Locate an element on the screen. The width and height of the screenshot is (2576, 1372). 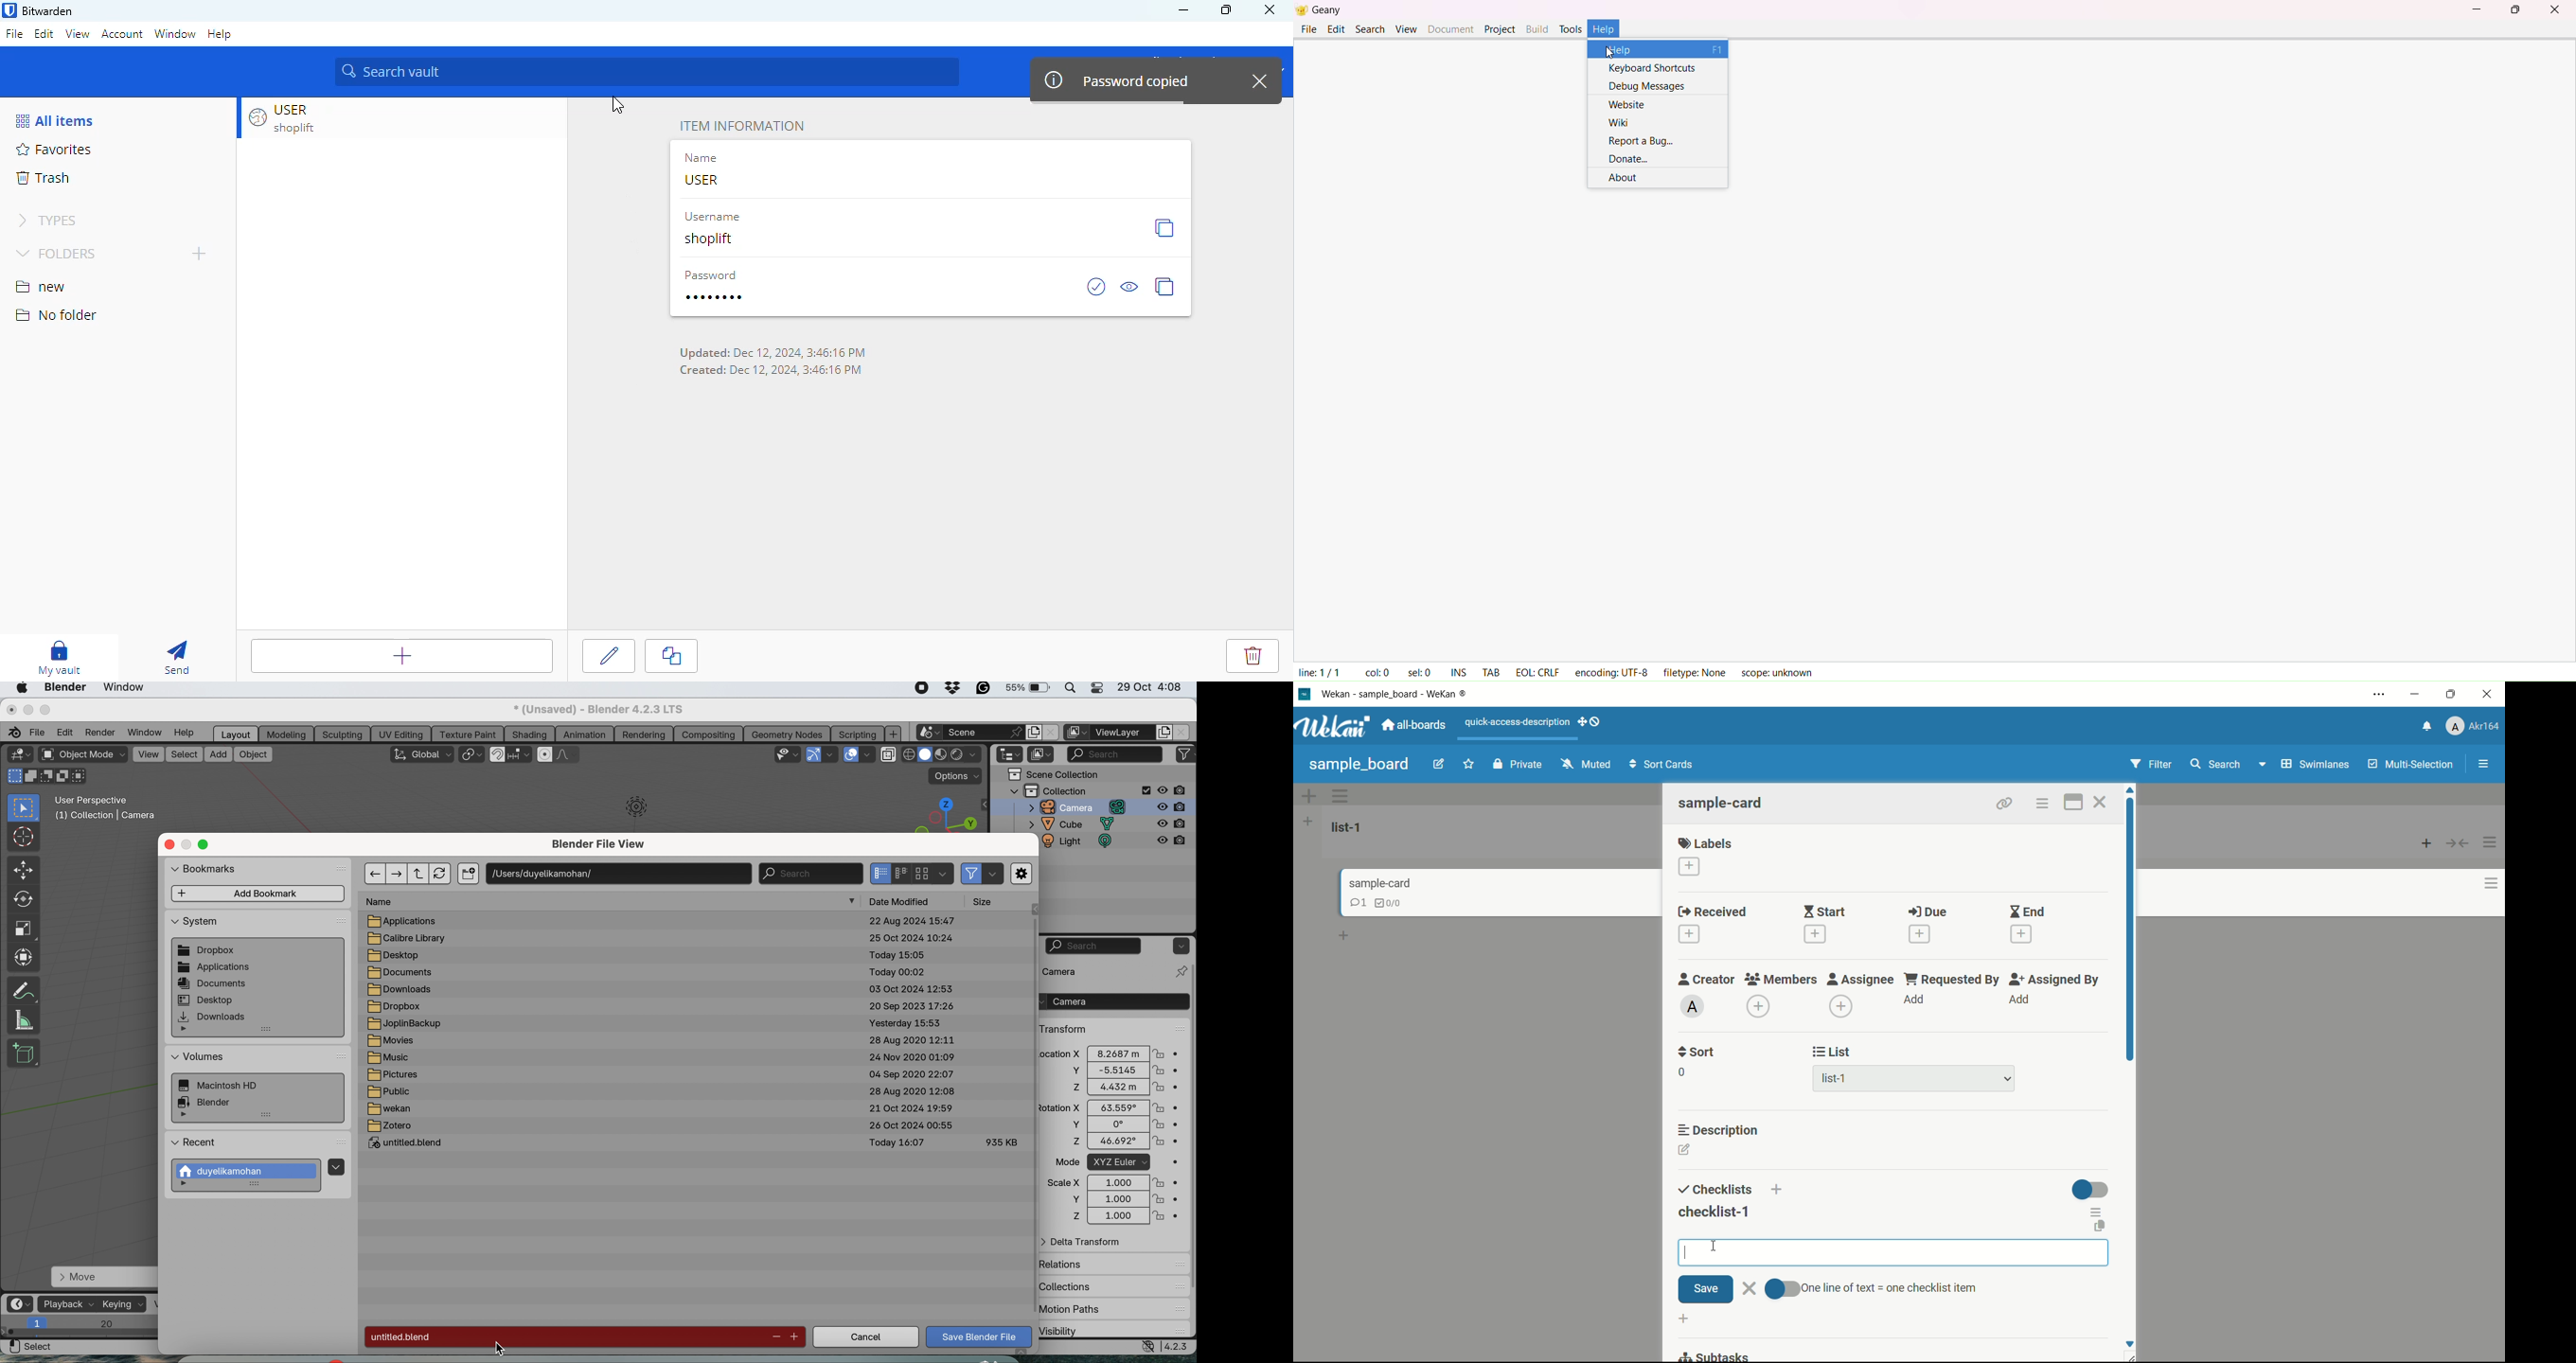
29 Oct 4:08 is located at coordinates (1150, 688).